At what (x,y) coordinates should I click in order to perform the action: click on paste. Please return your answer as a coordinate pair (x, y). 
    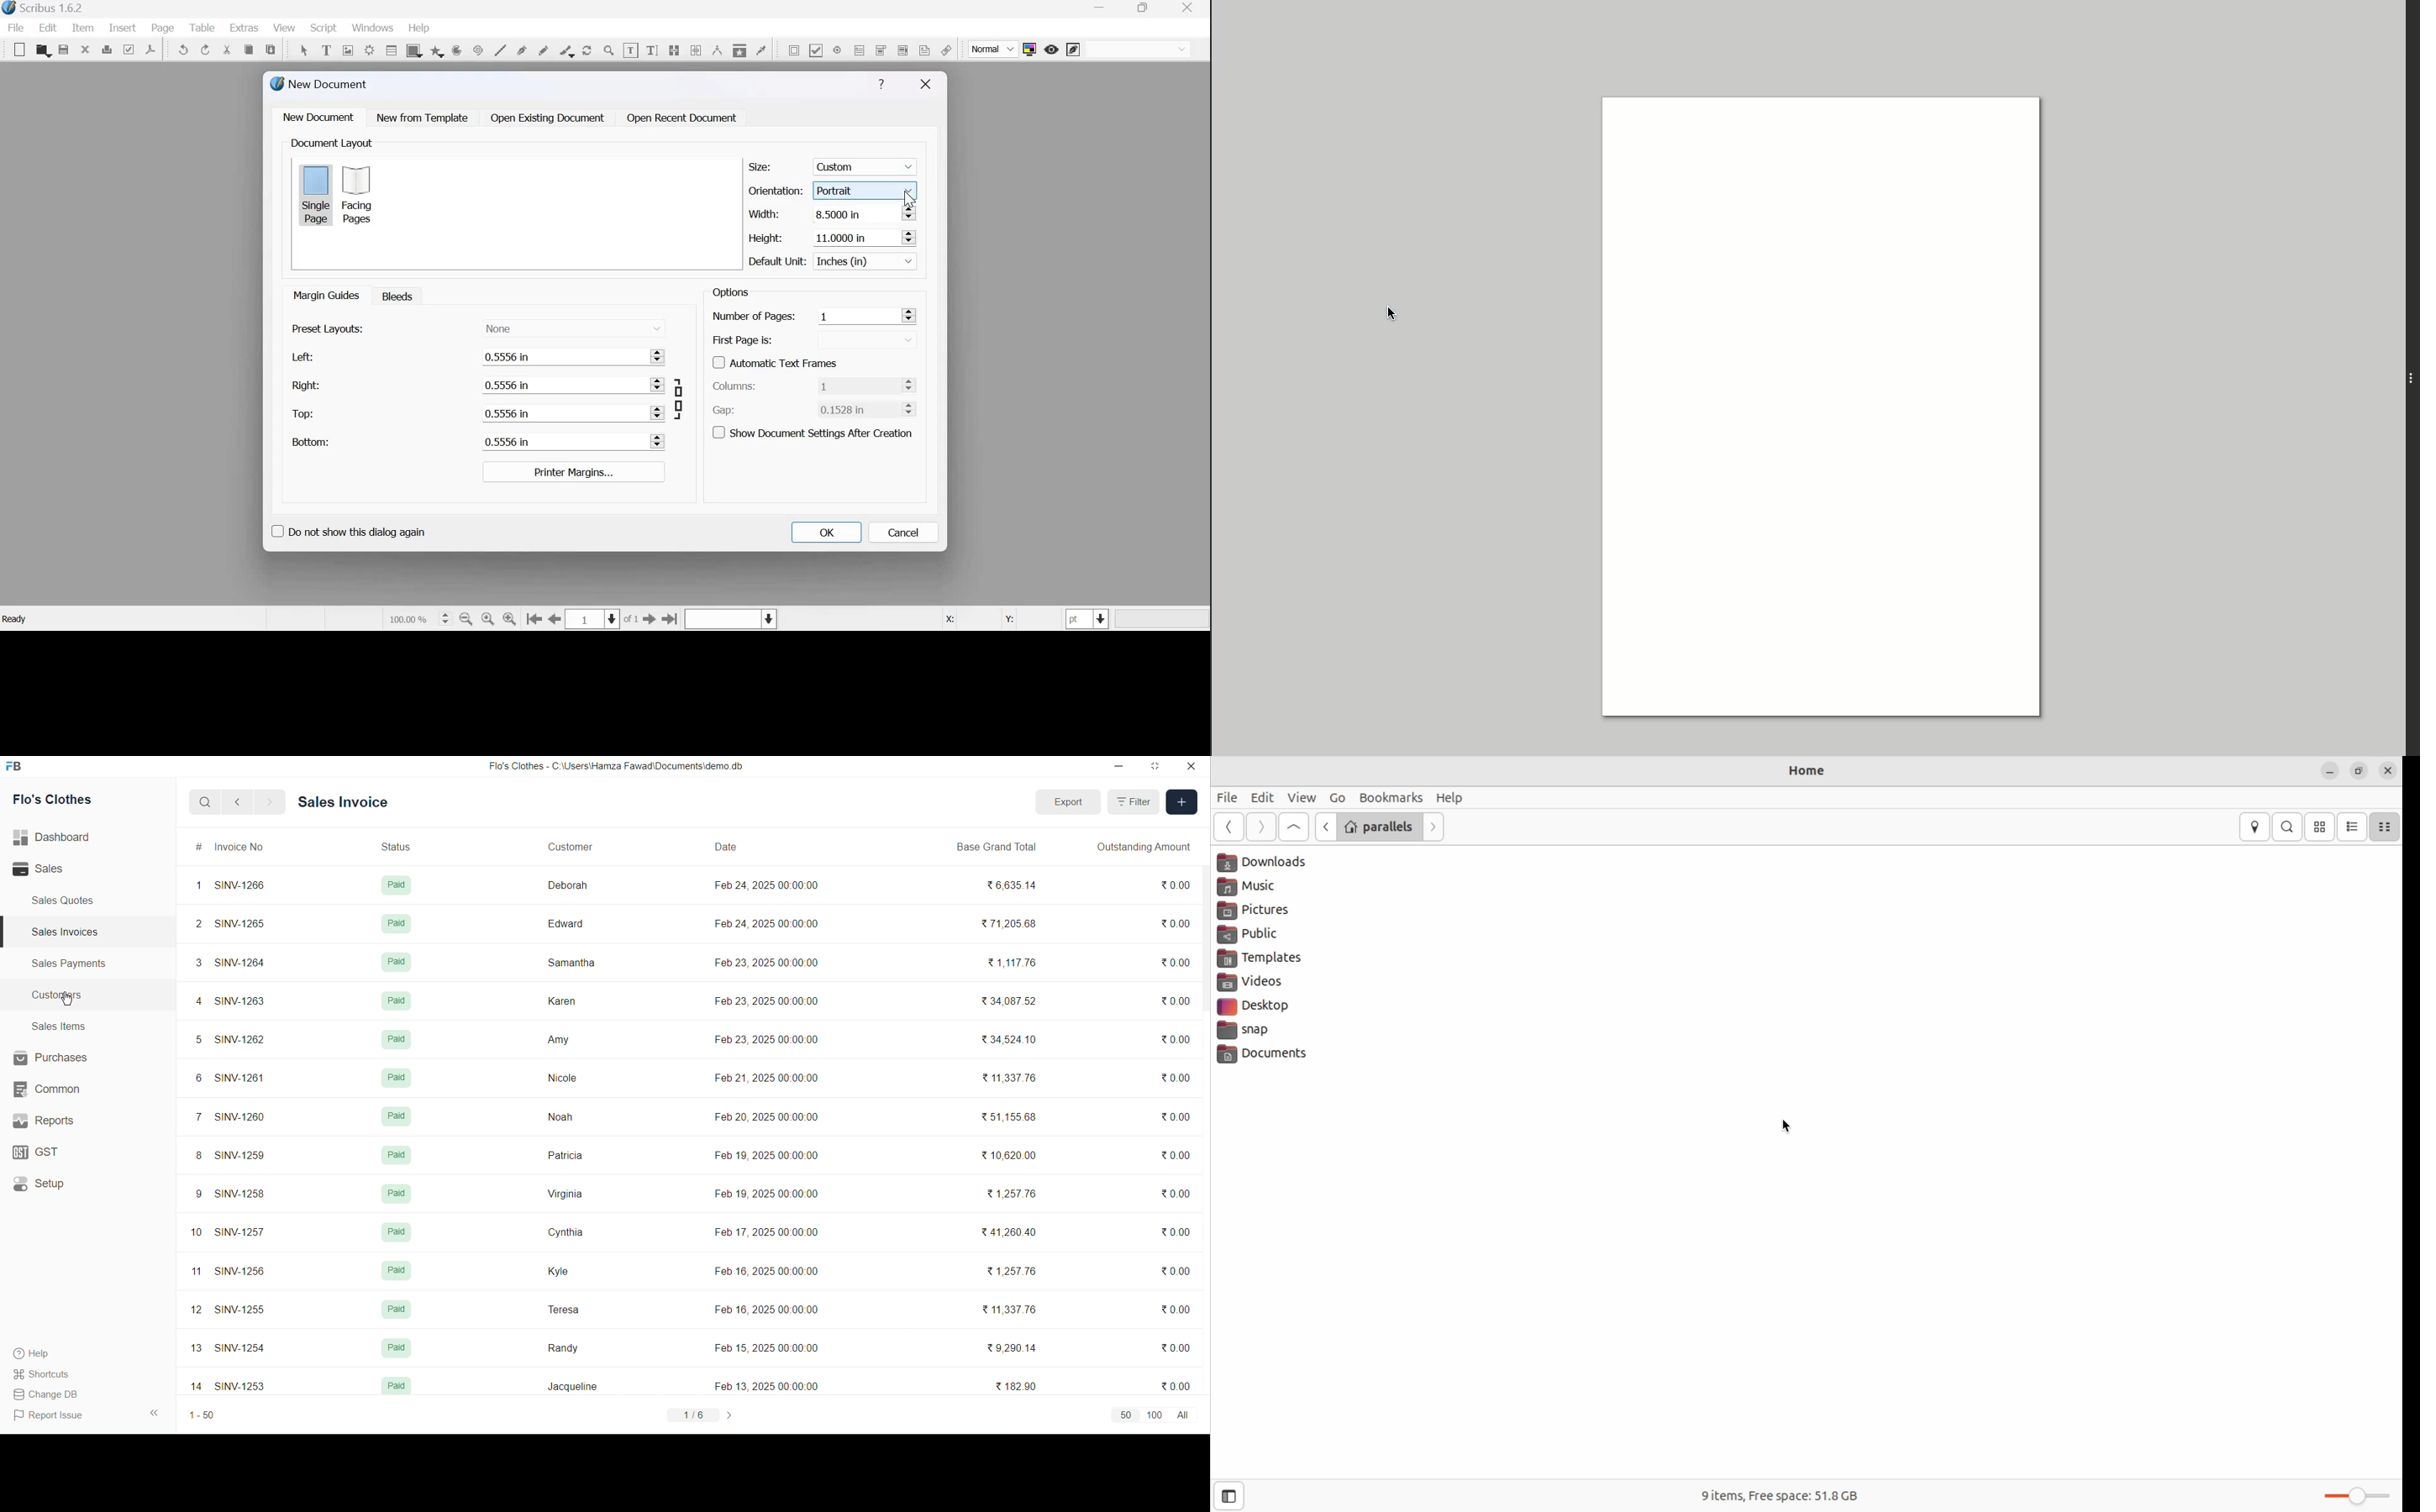
    Looking at the image, I should click on (272, 48).